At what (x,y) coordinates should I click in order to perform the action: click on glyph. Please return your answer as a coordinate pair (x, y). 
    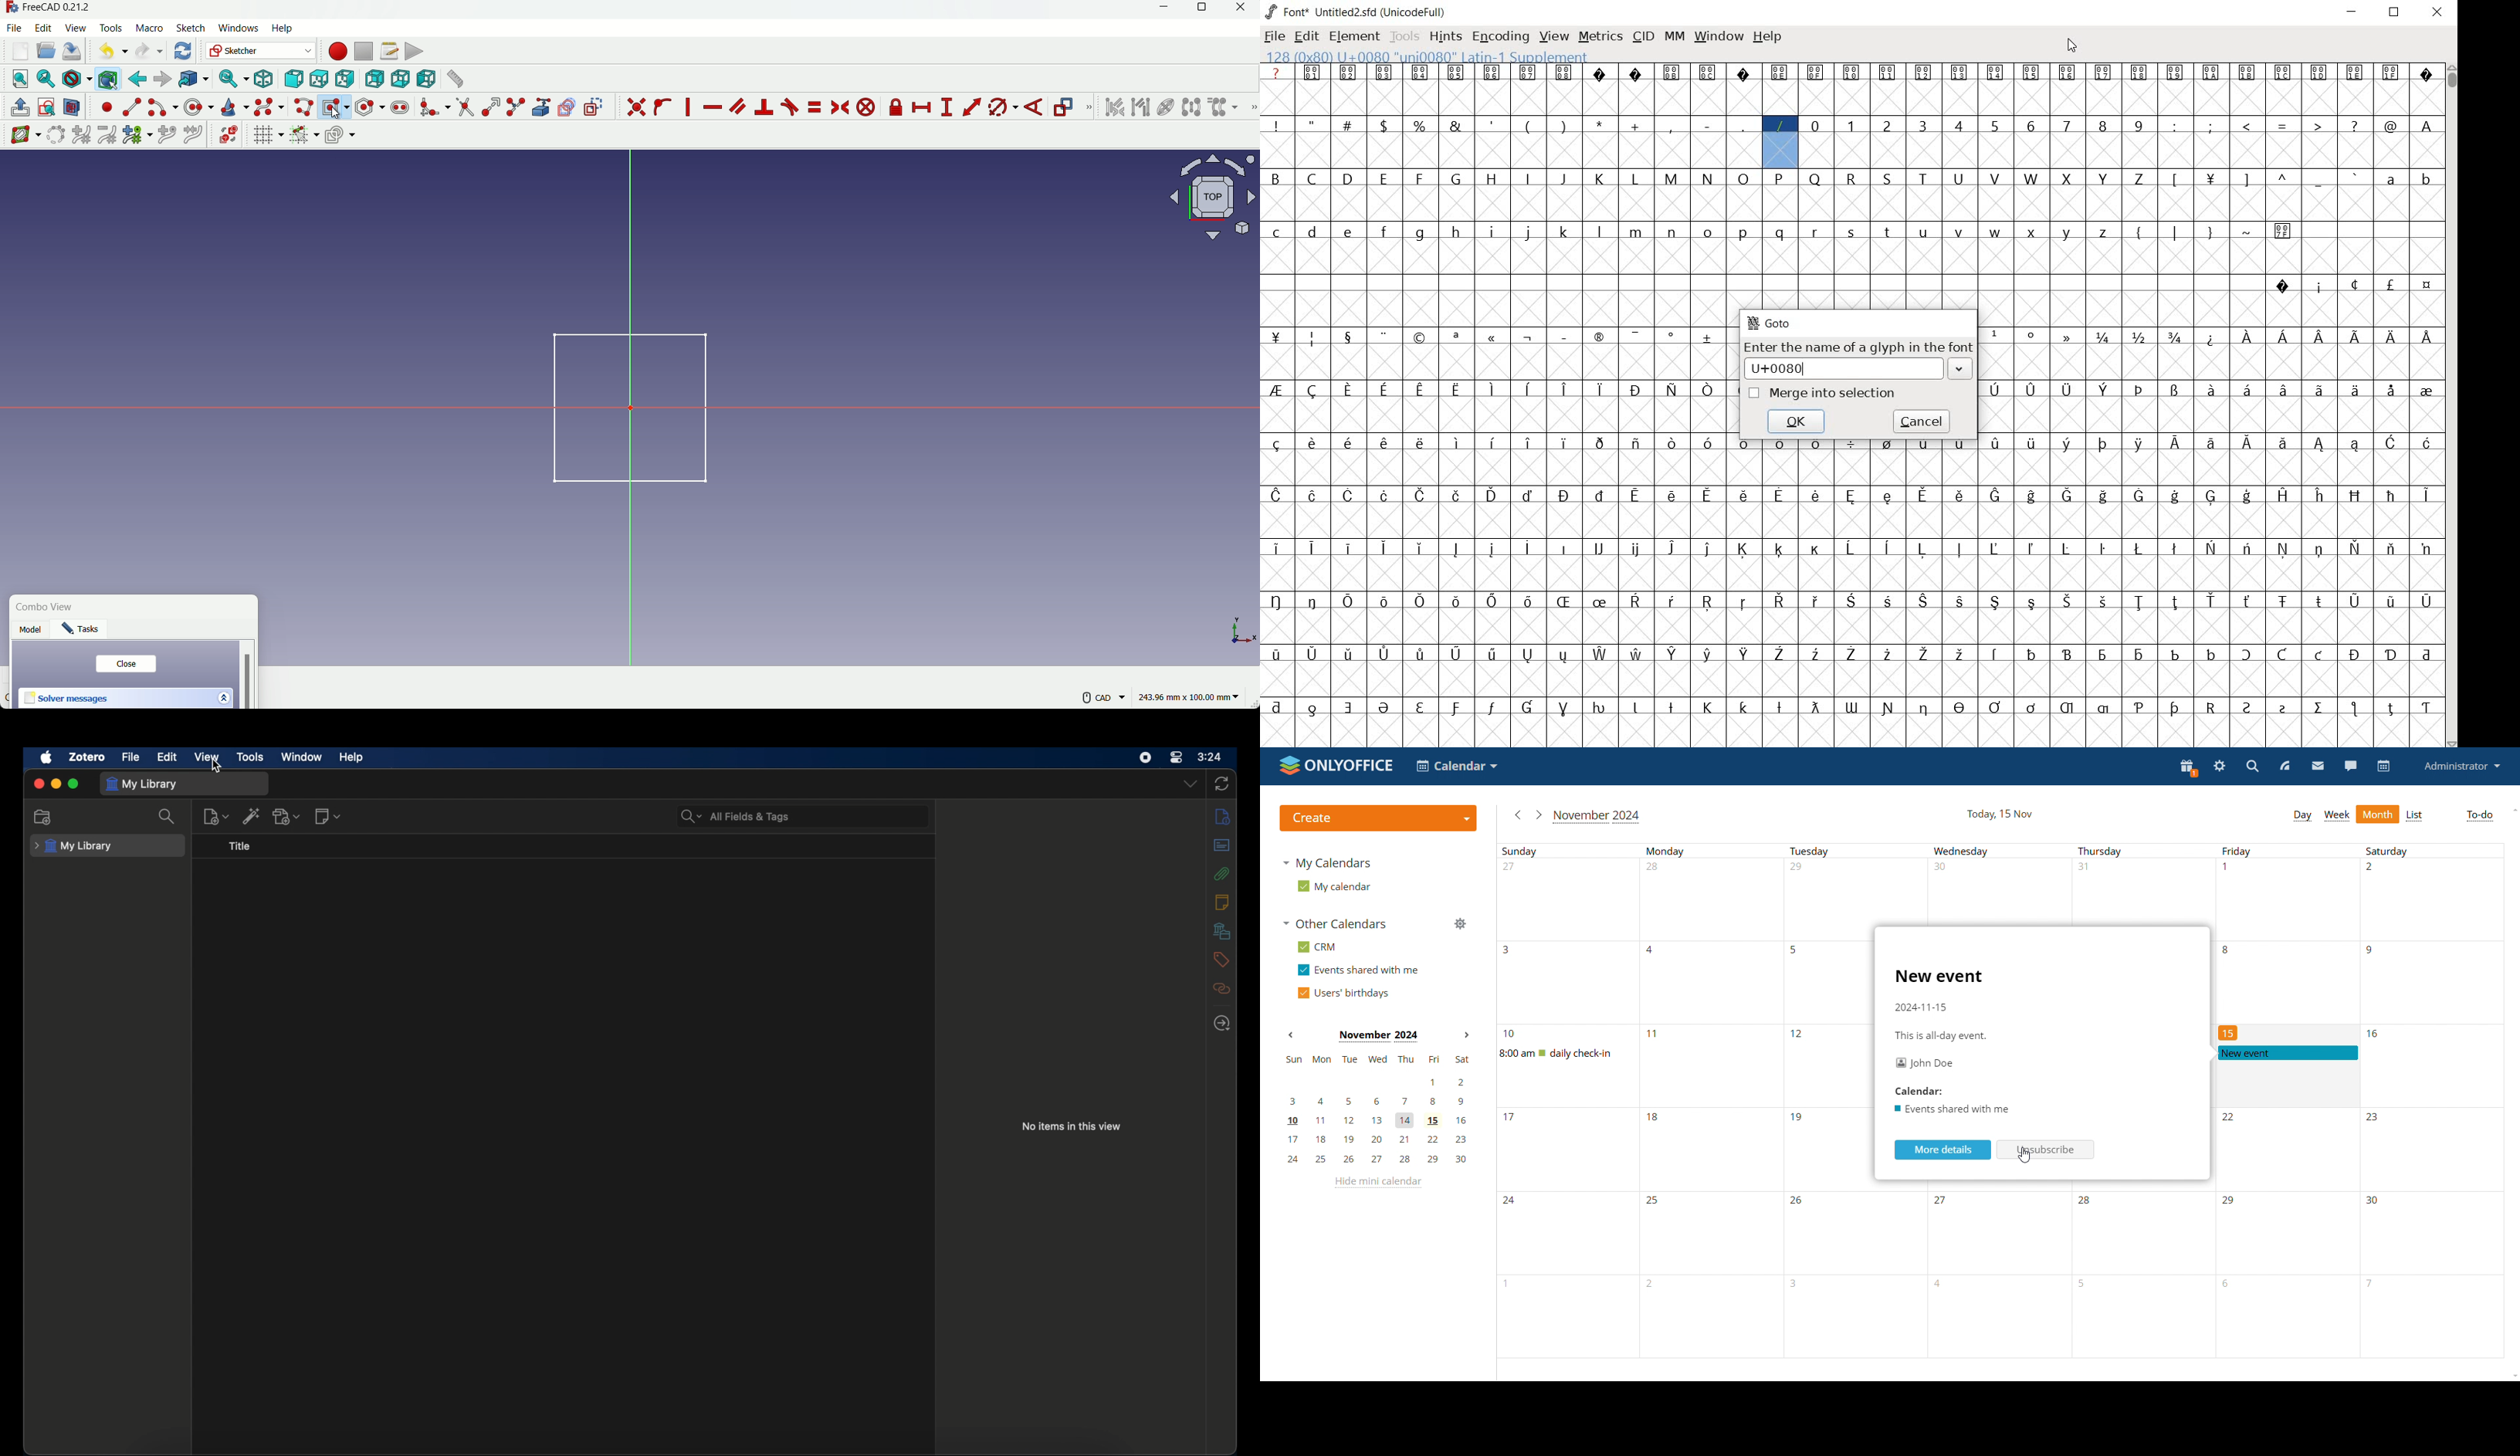
    Looking at the image, I should click on (1527, 443).